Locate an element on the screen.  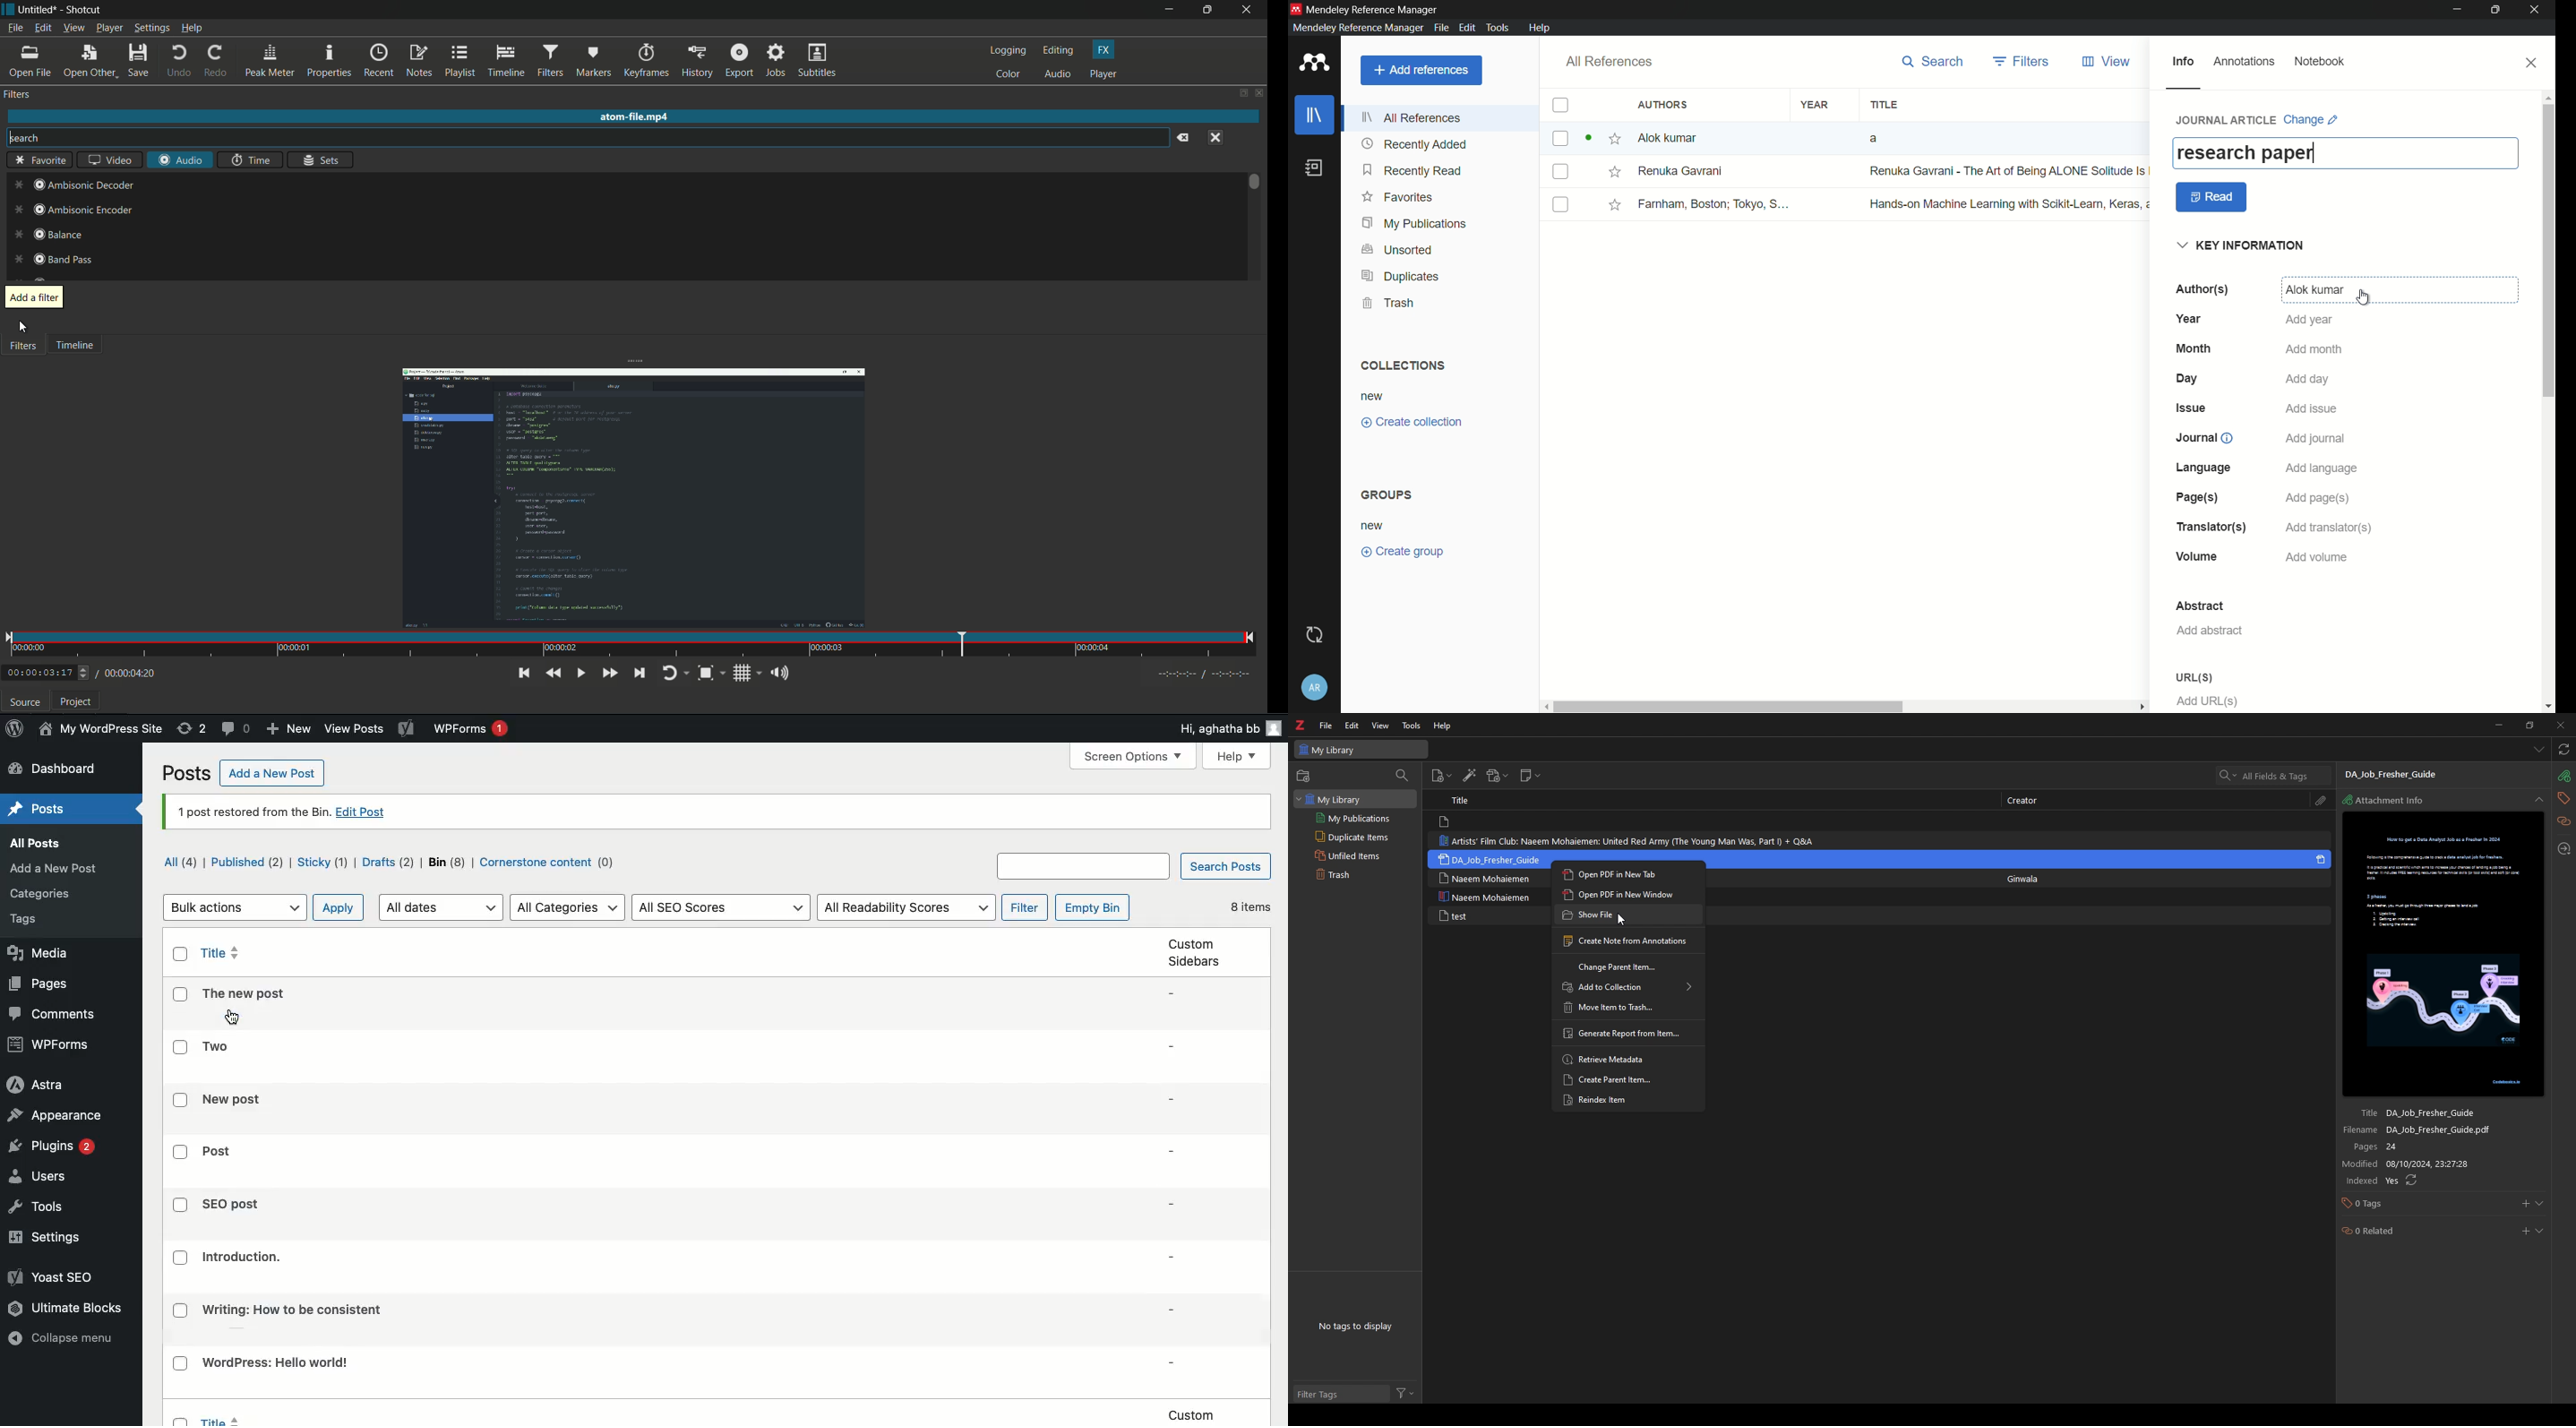
search is located at coordinates (1933, 61).